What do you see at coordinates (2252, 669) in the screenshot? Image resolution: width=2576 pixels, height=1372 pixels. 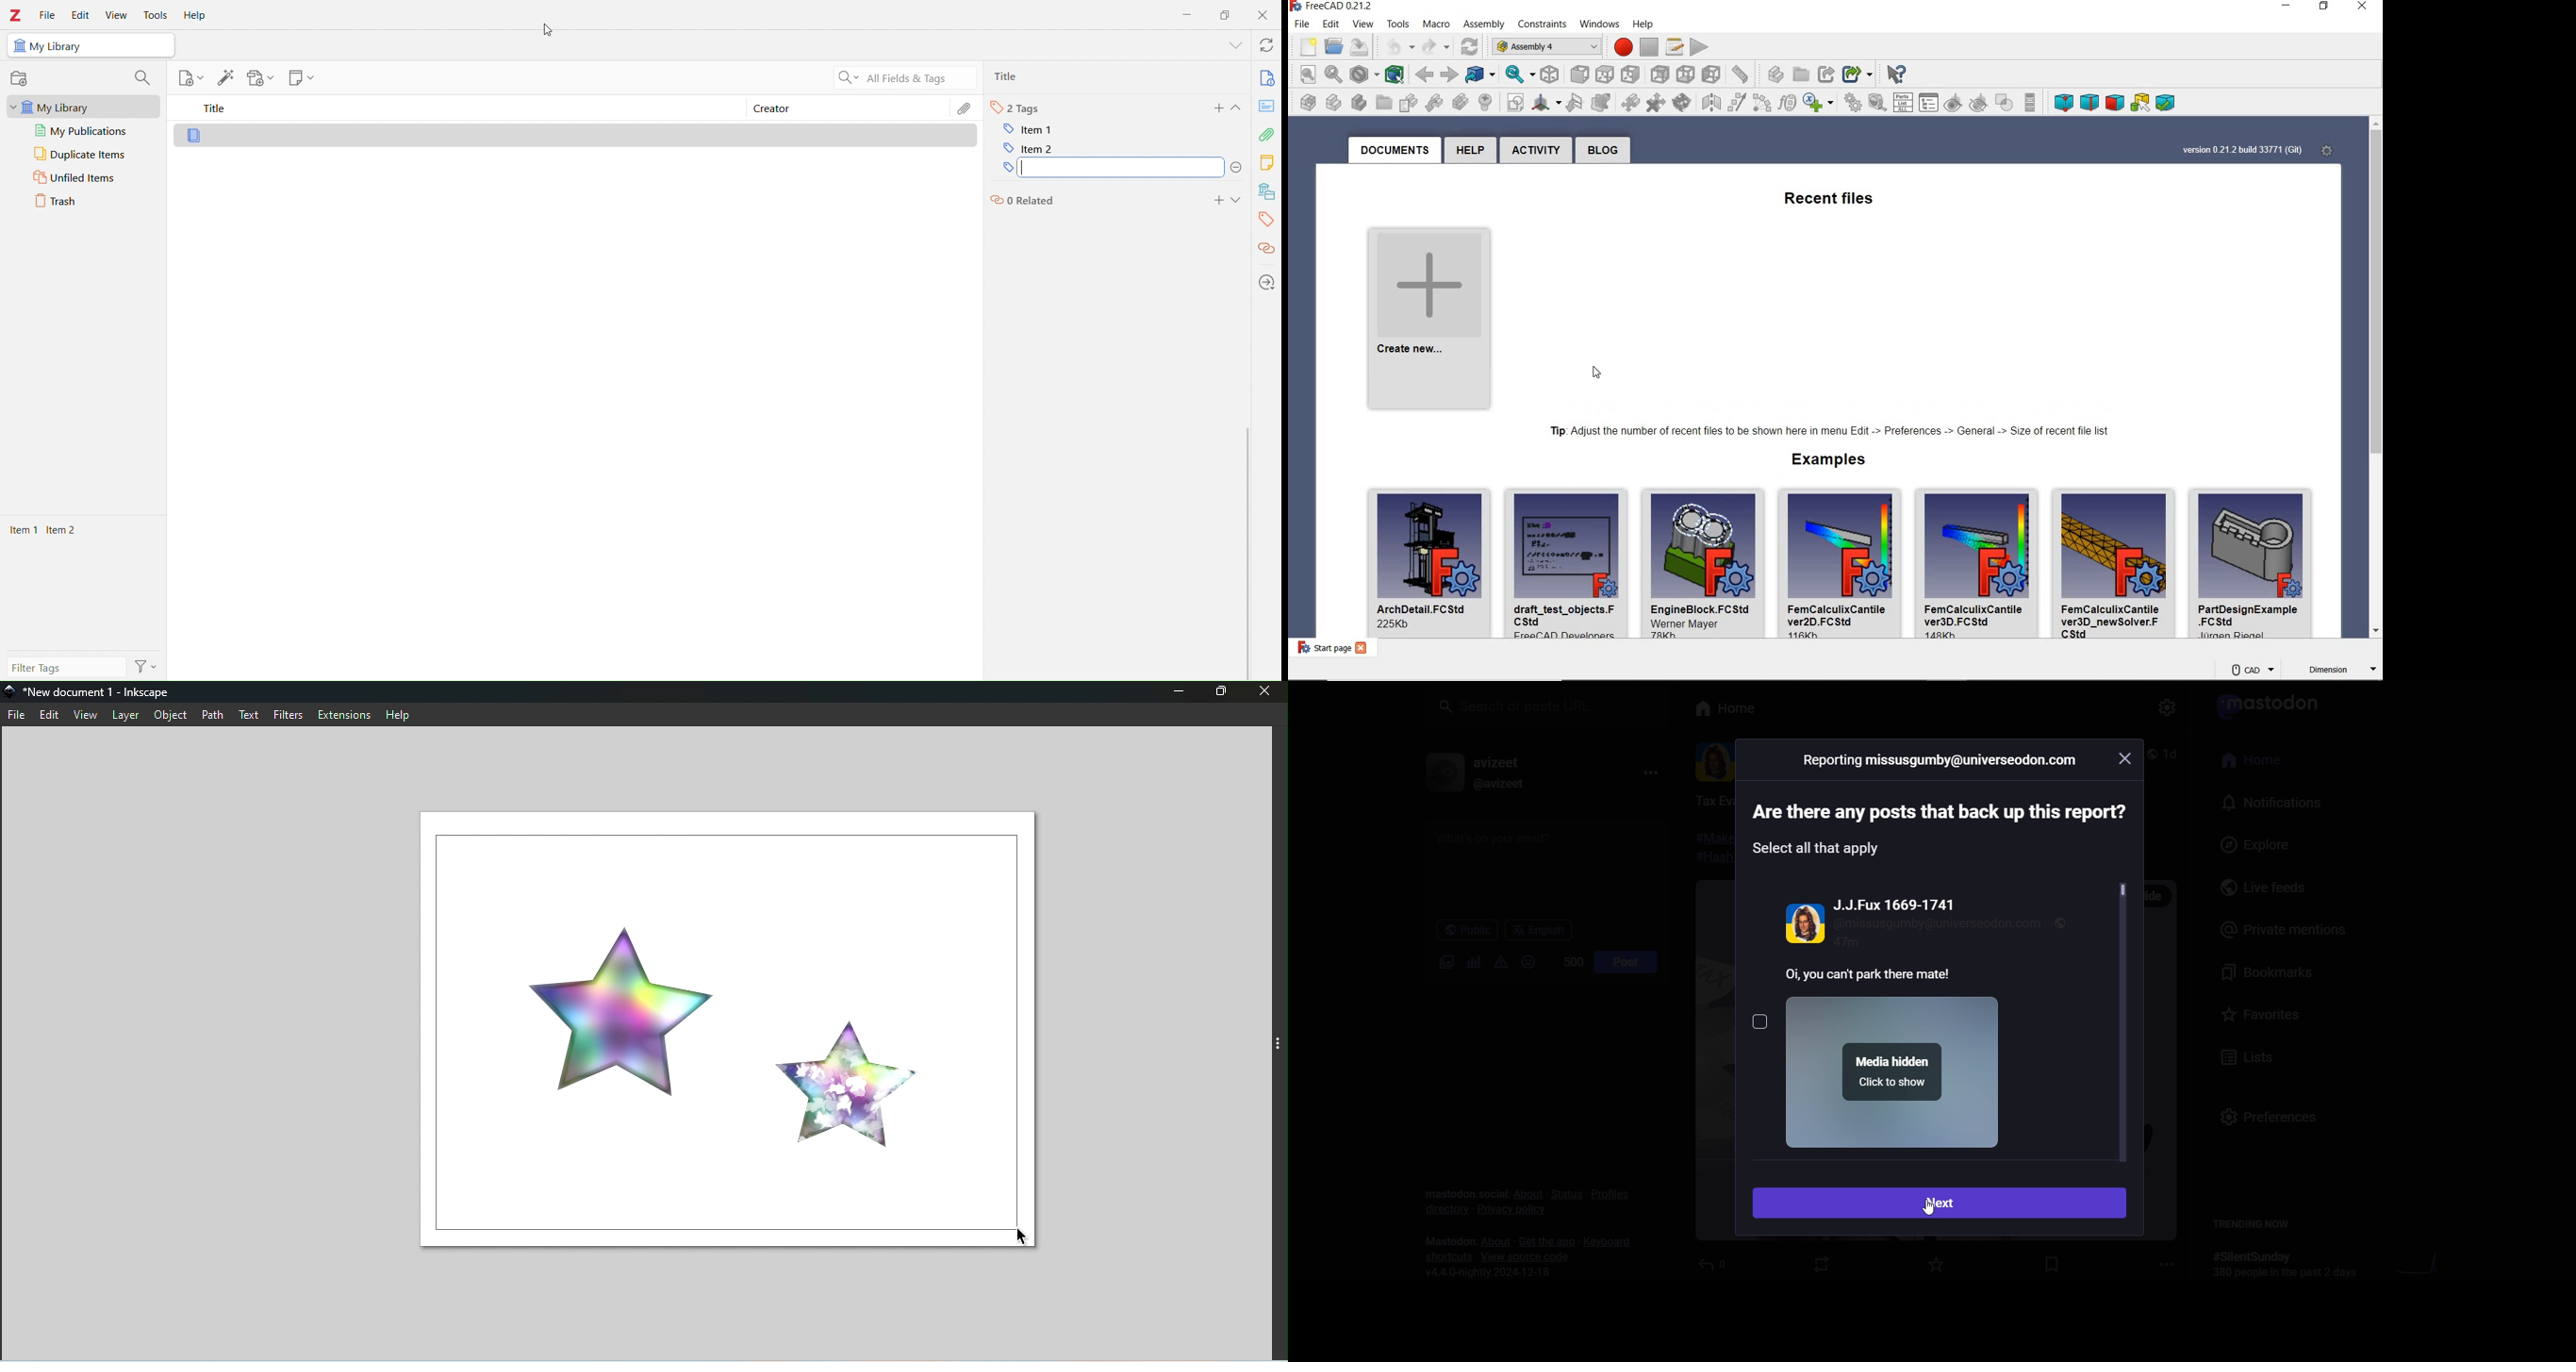 I see `cad navigation style` at bounding box center [2252, 669].